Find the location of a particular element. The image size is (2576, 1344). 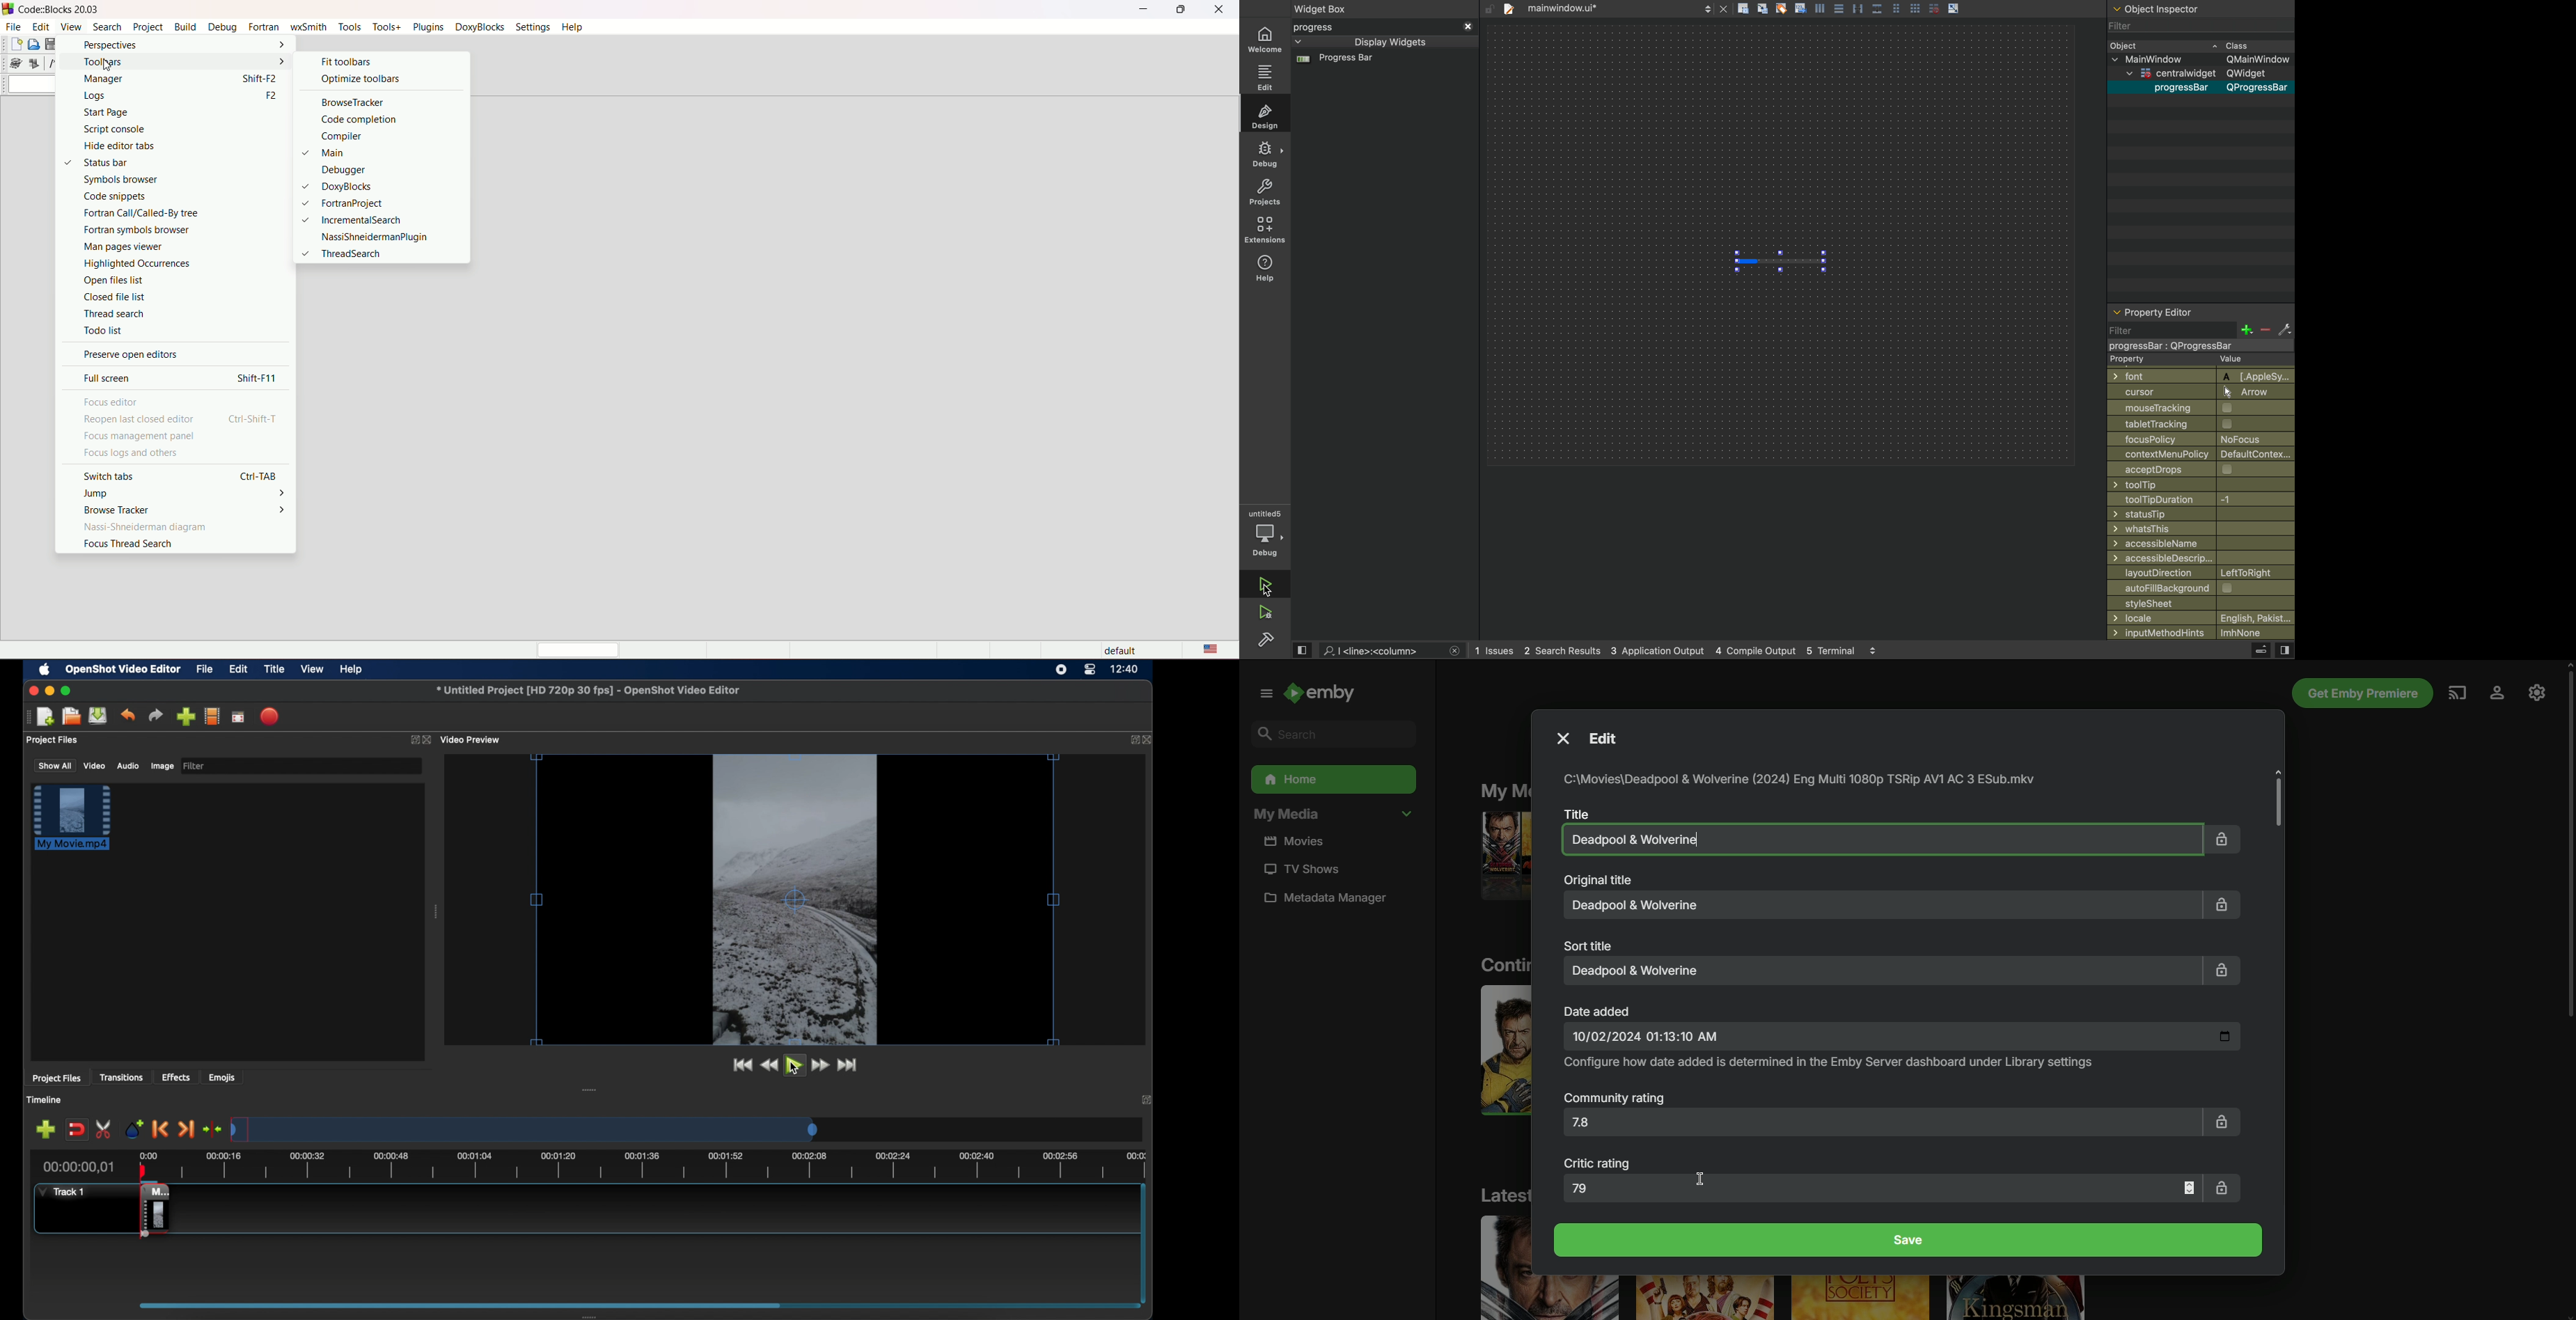

arrow is located at coordinates (282, 61).